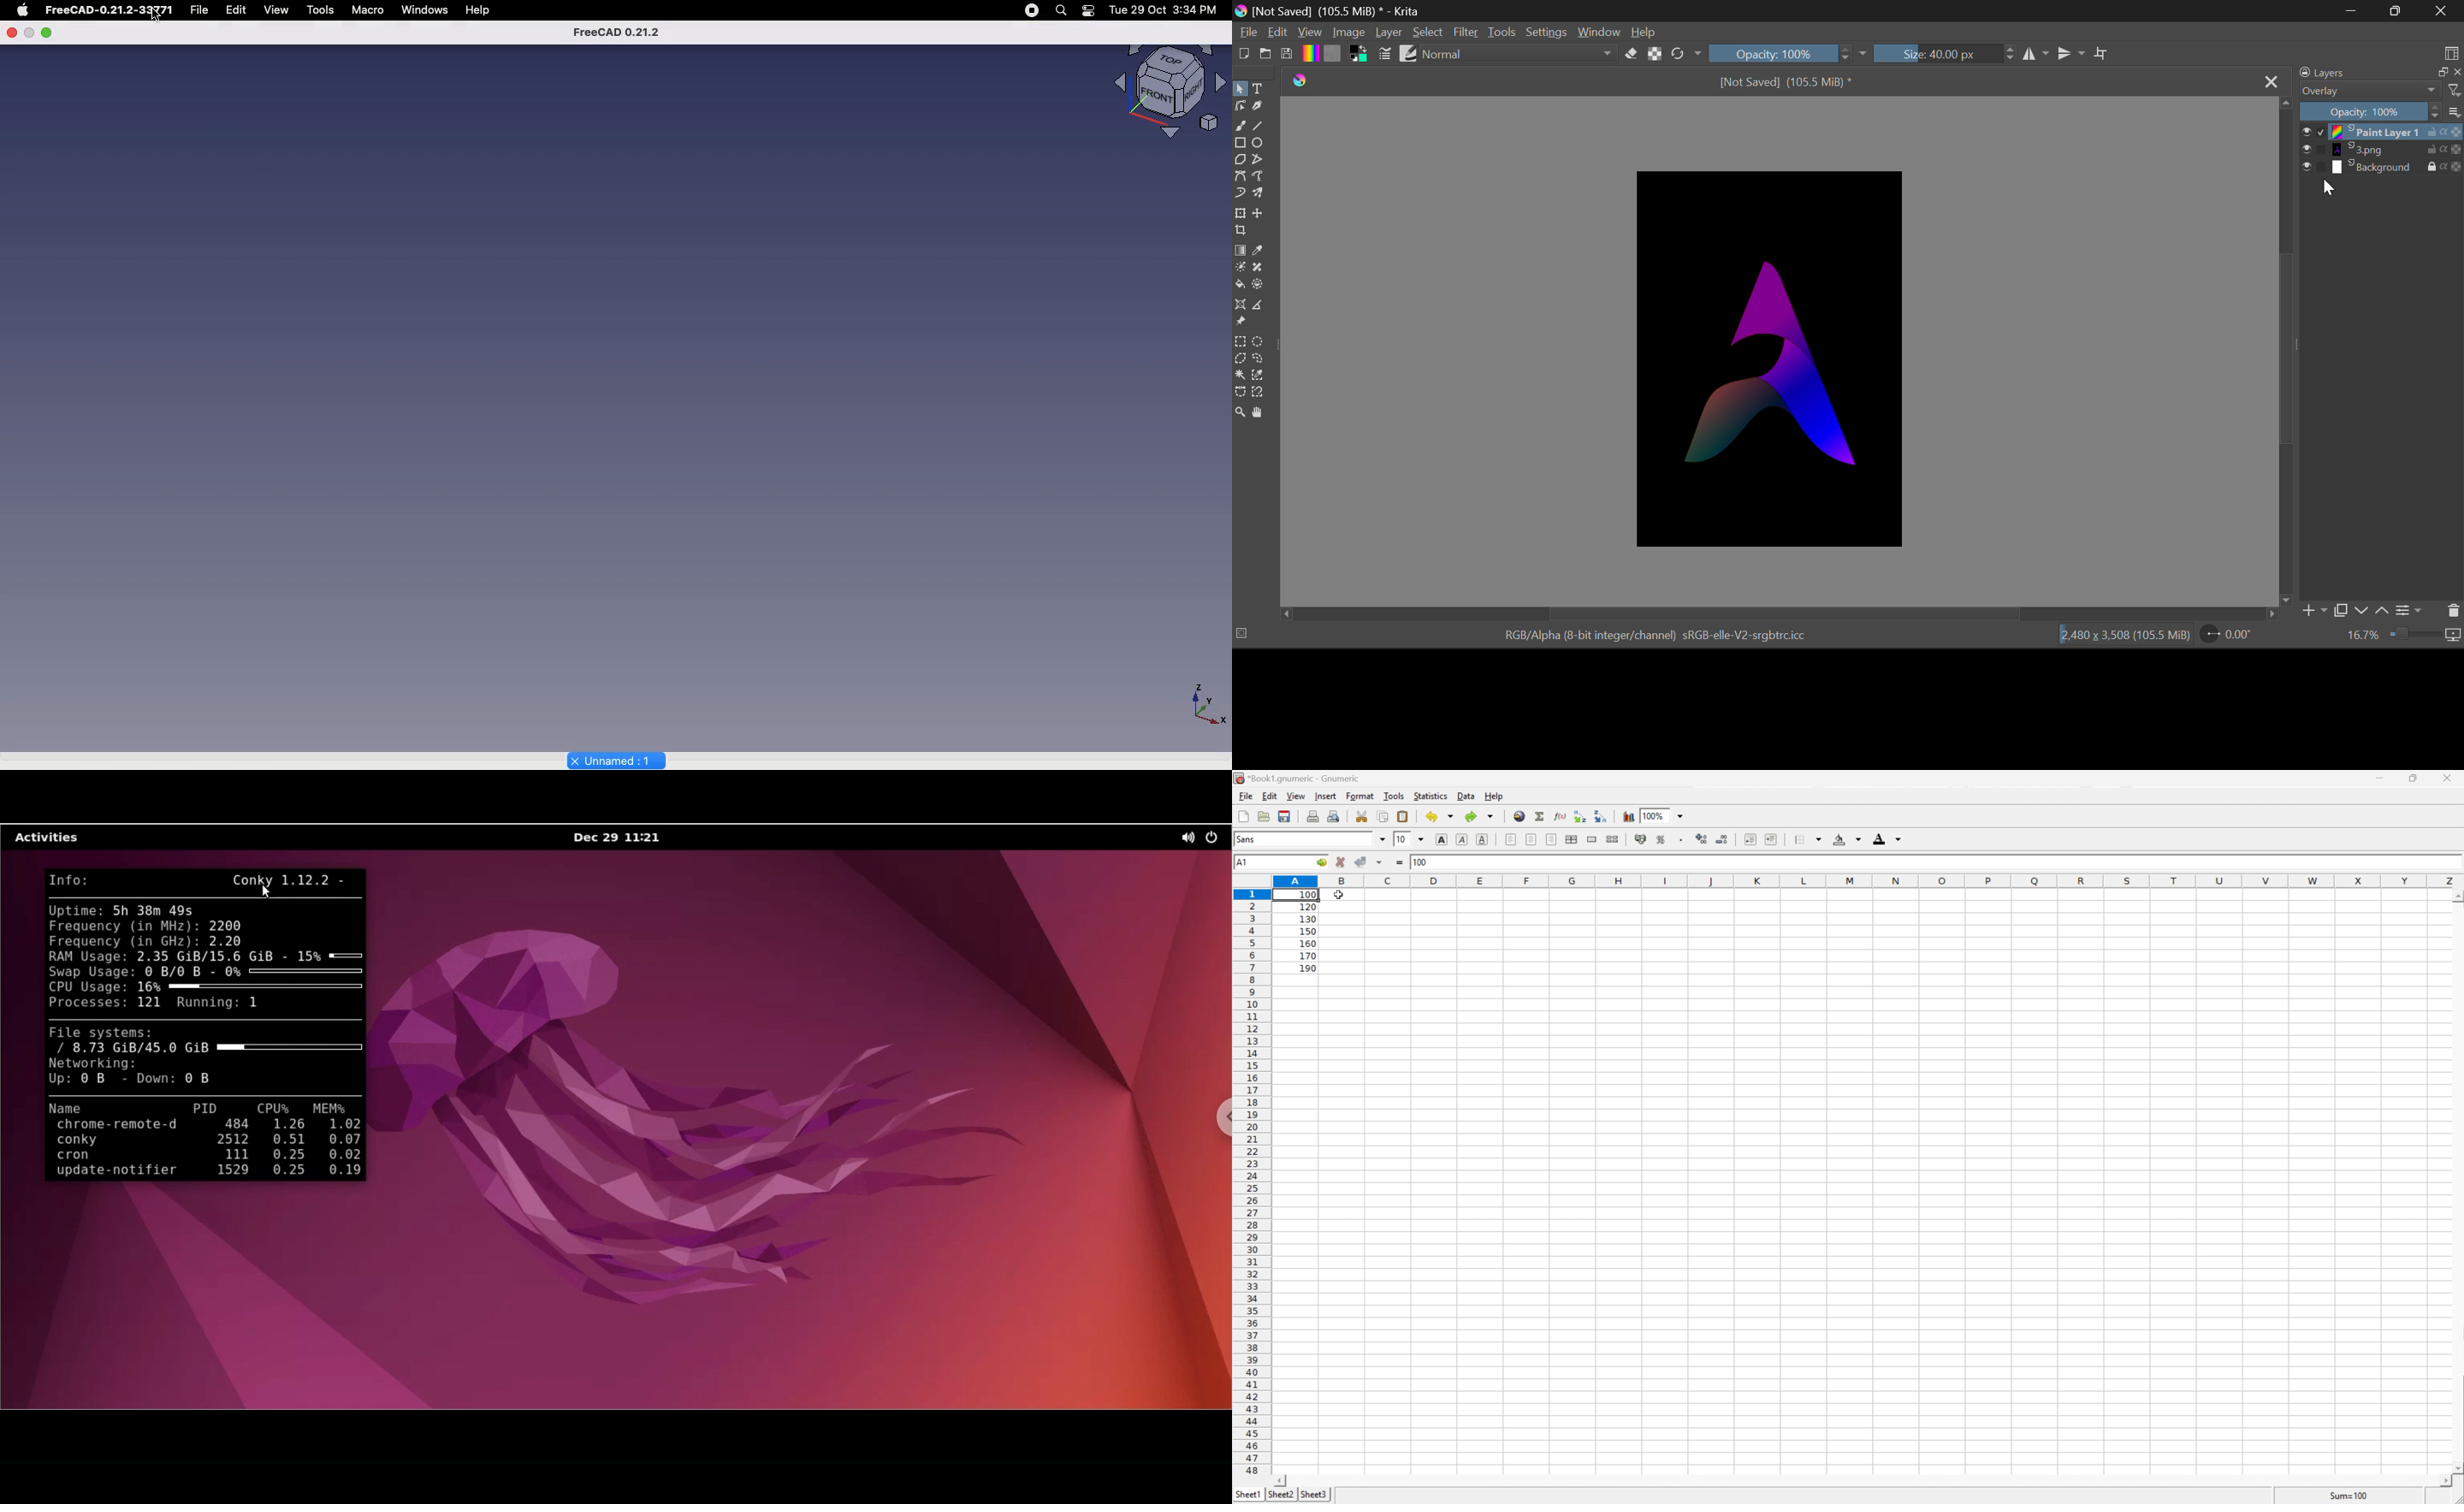 Image resolution: width=2464 pixels, height=1512 pixels. What do you see at coordinates (2127, 635) in the screenshot?
I see `12,480 x 3,508 (105.5 MiB)` at bounding box center [2127, 635].